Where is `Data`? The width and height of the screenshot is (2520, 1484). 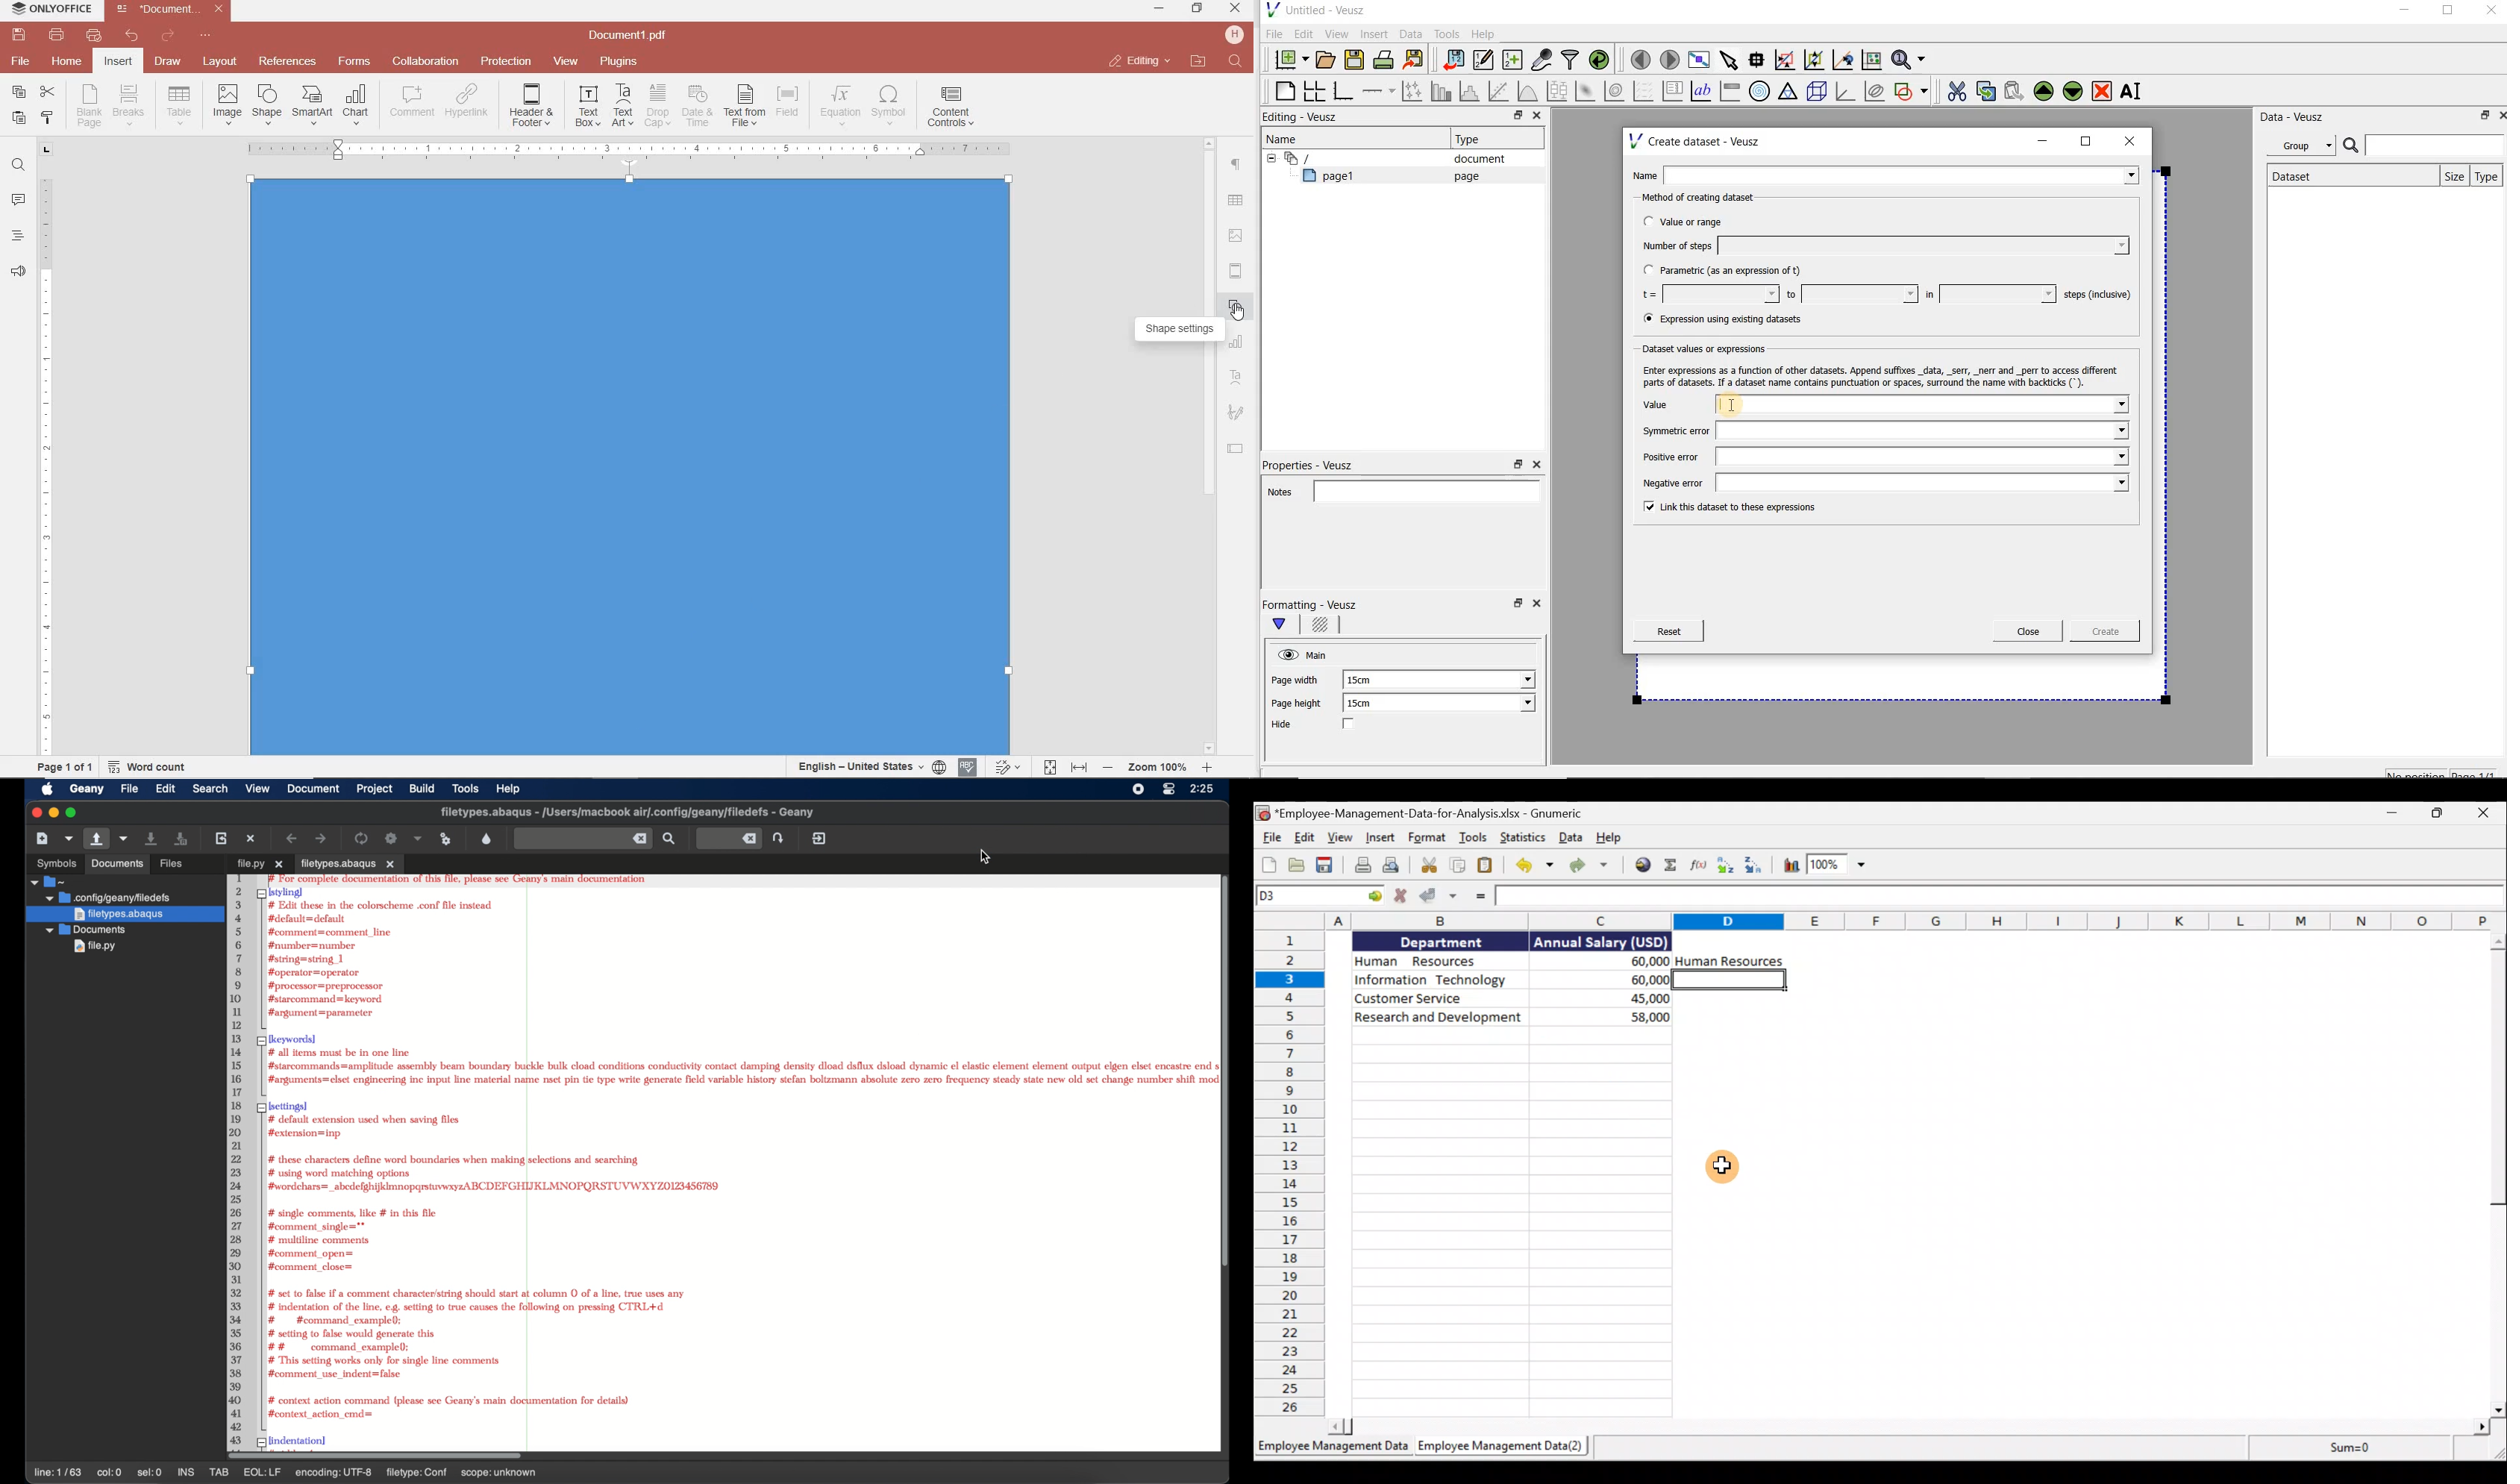 Data is located at coordinates (1569, 838).